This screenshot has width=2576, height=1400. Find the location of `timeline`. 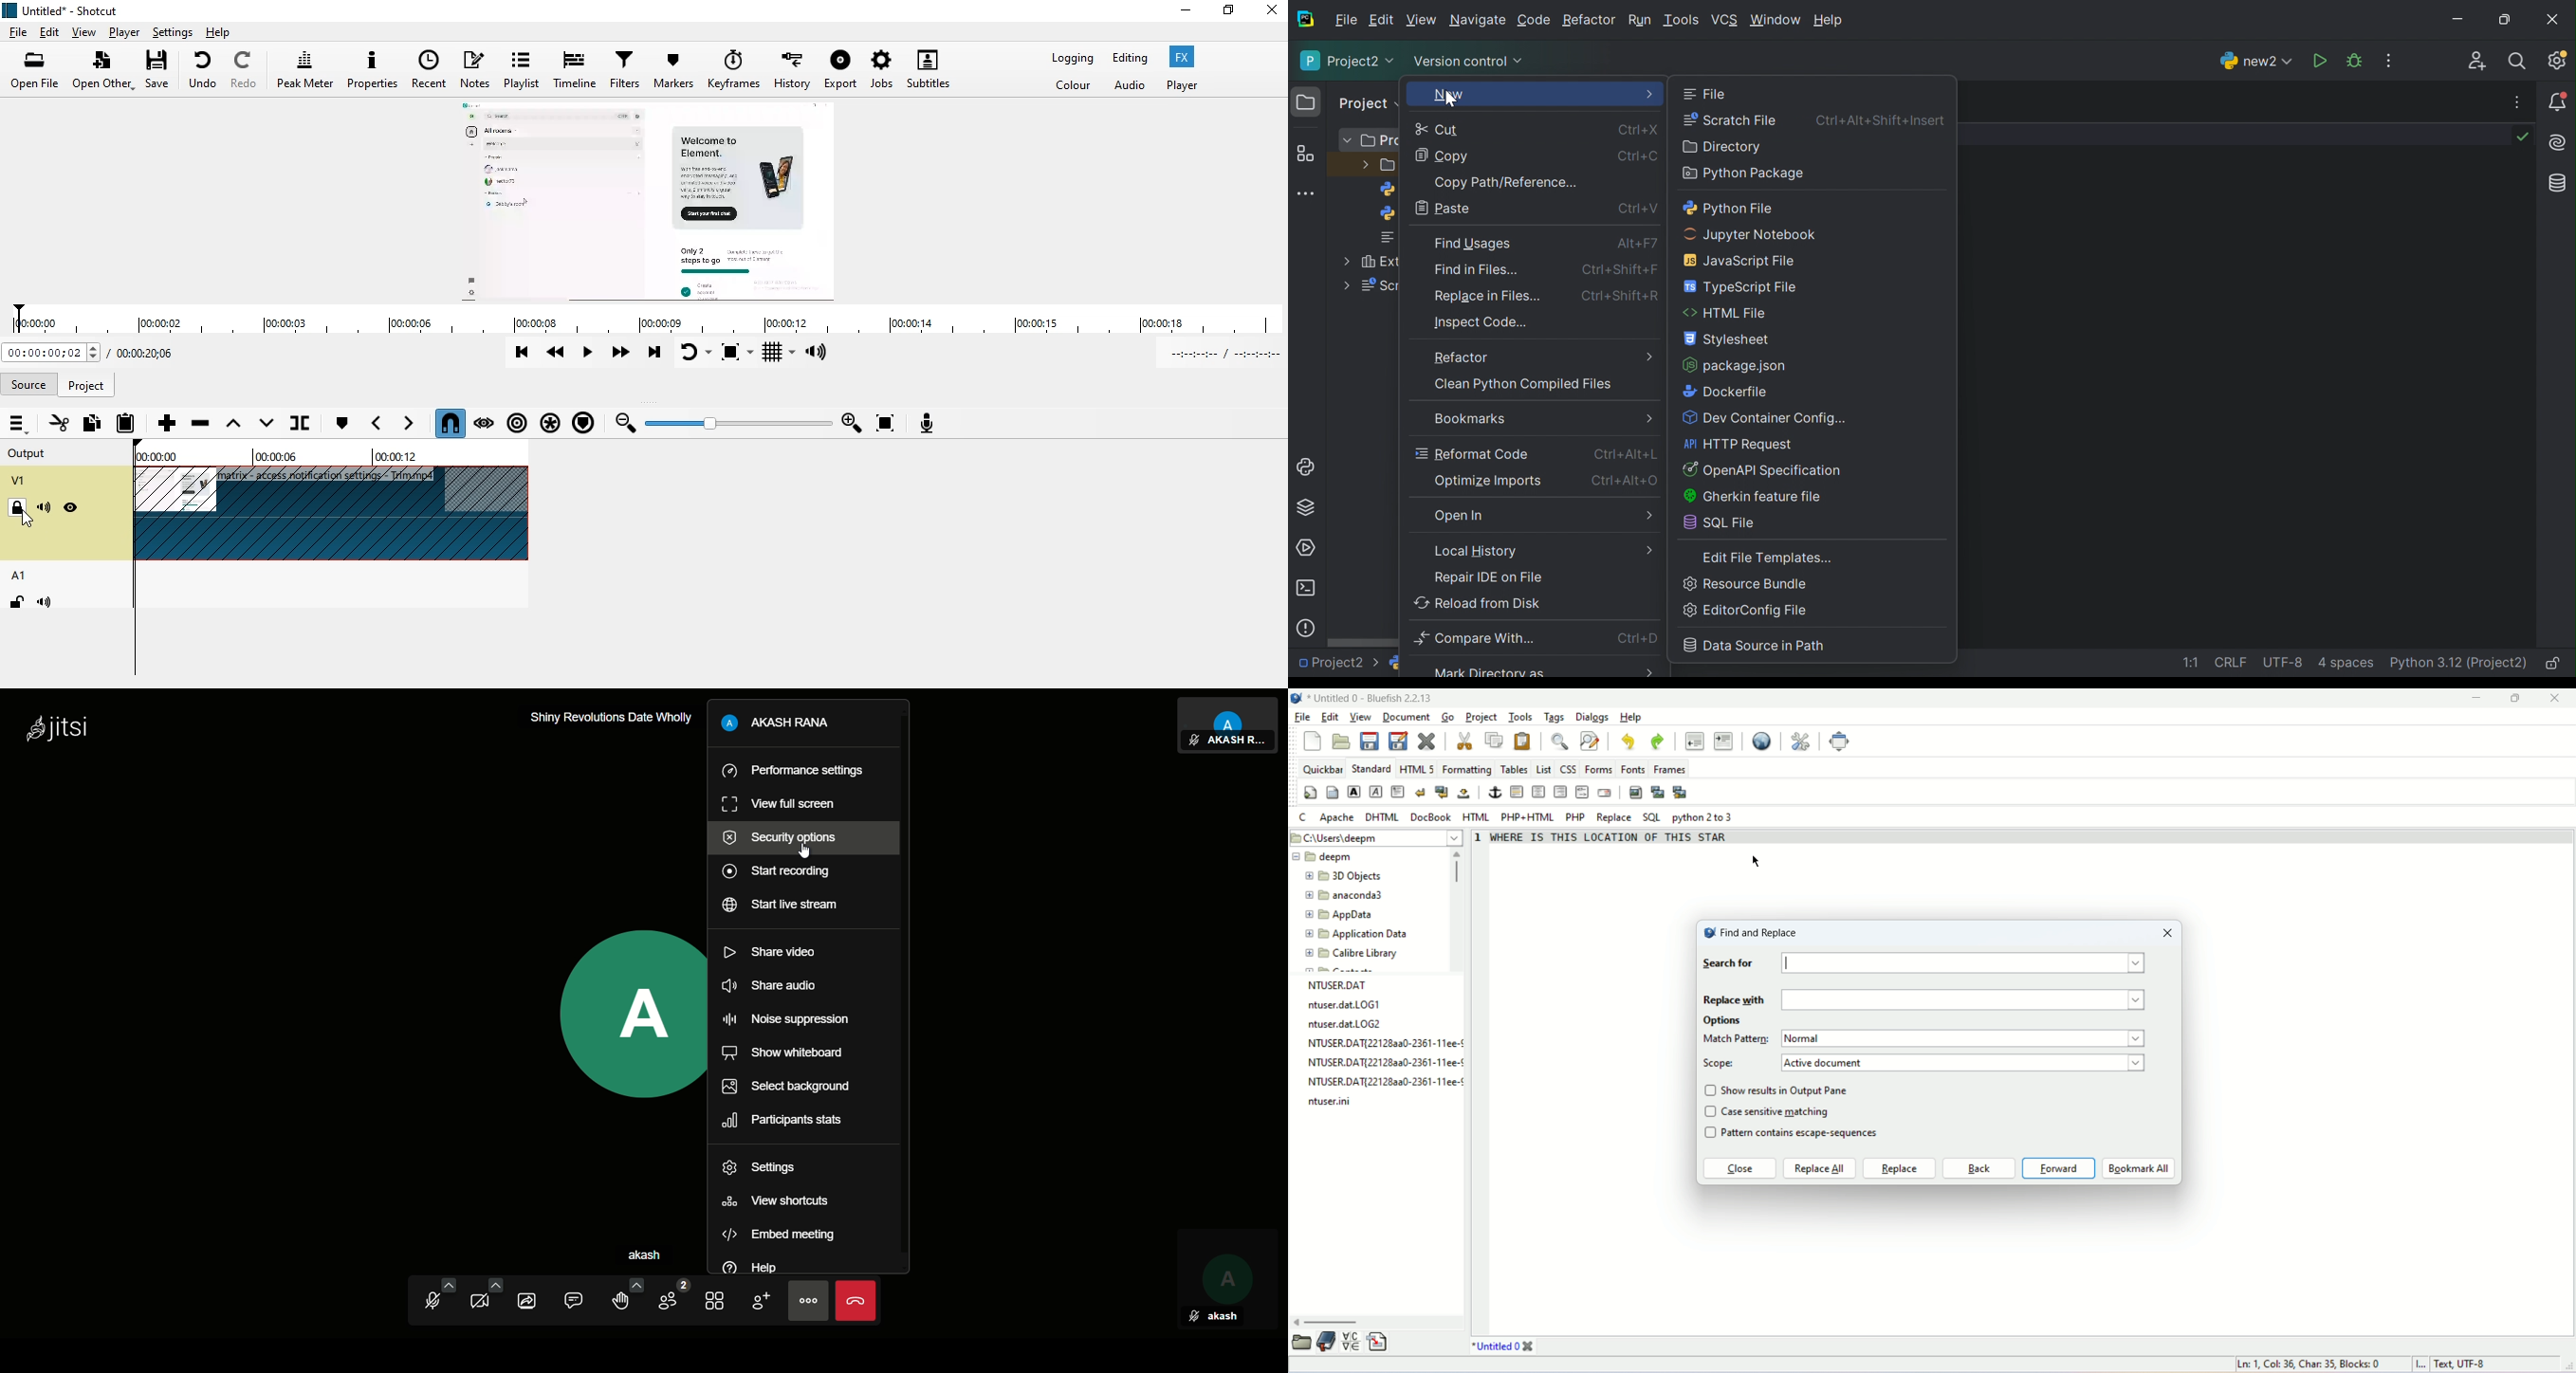

timeline is located at coordinates (642, 320).